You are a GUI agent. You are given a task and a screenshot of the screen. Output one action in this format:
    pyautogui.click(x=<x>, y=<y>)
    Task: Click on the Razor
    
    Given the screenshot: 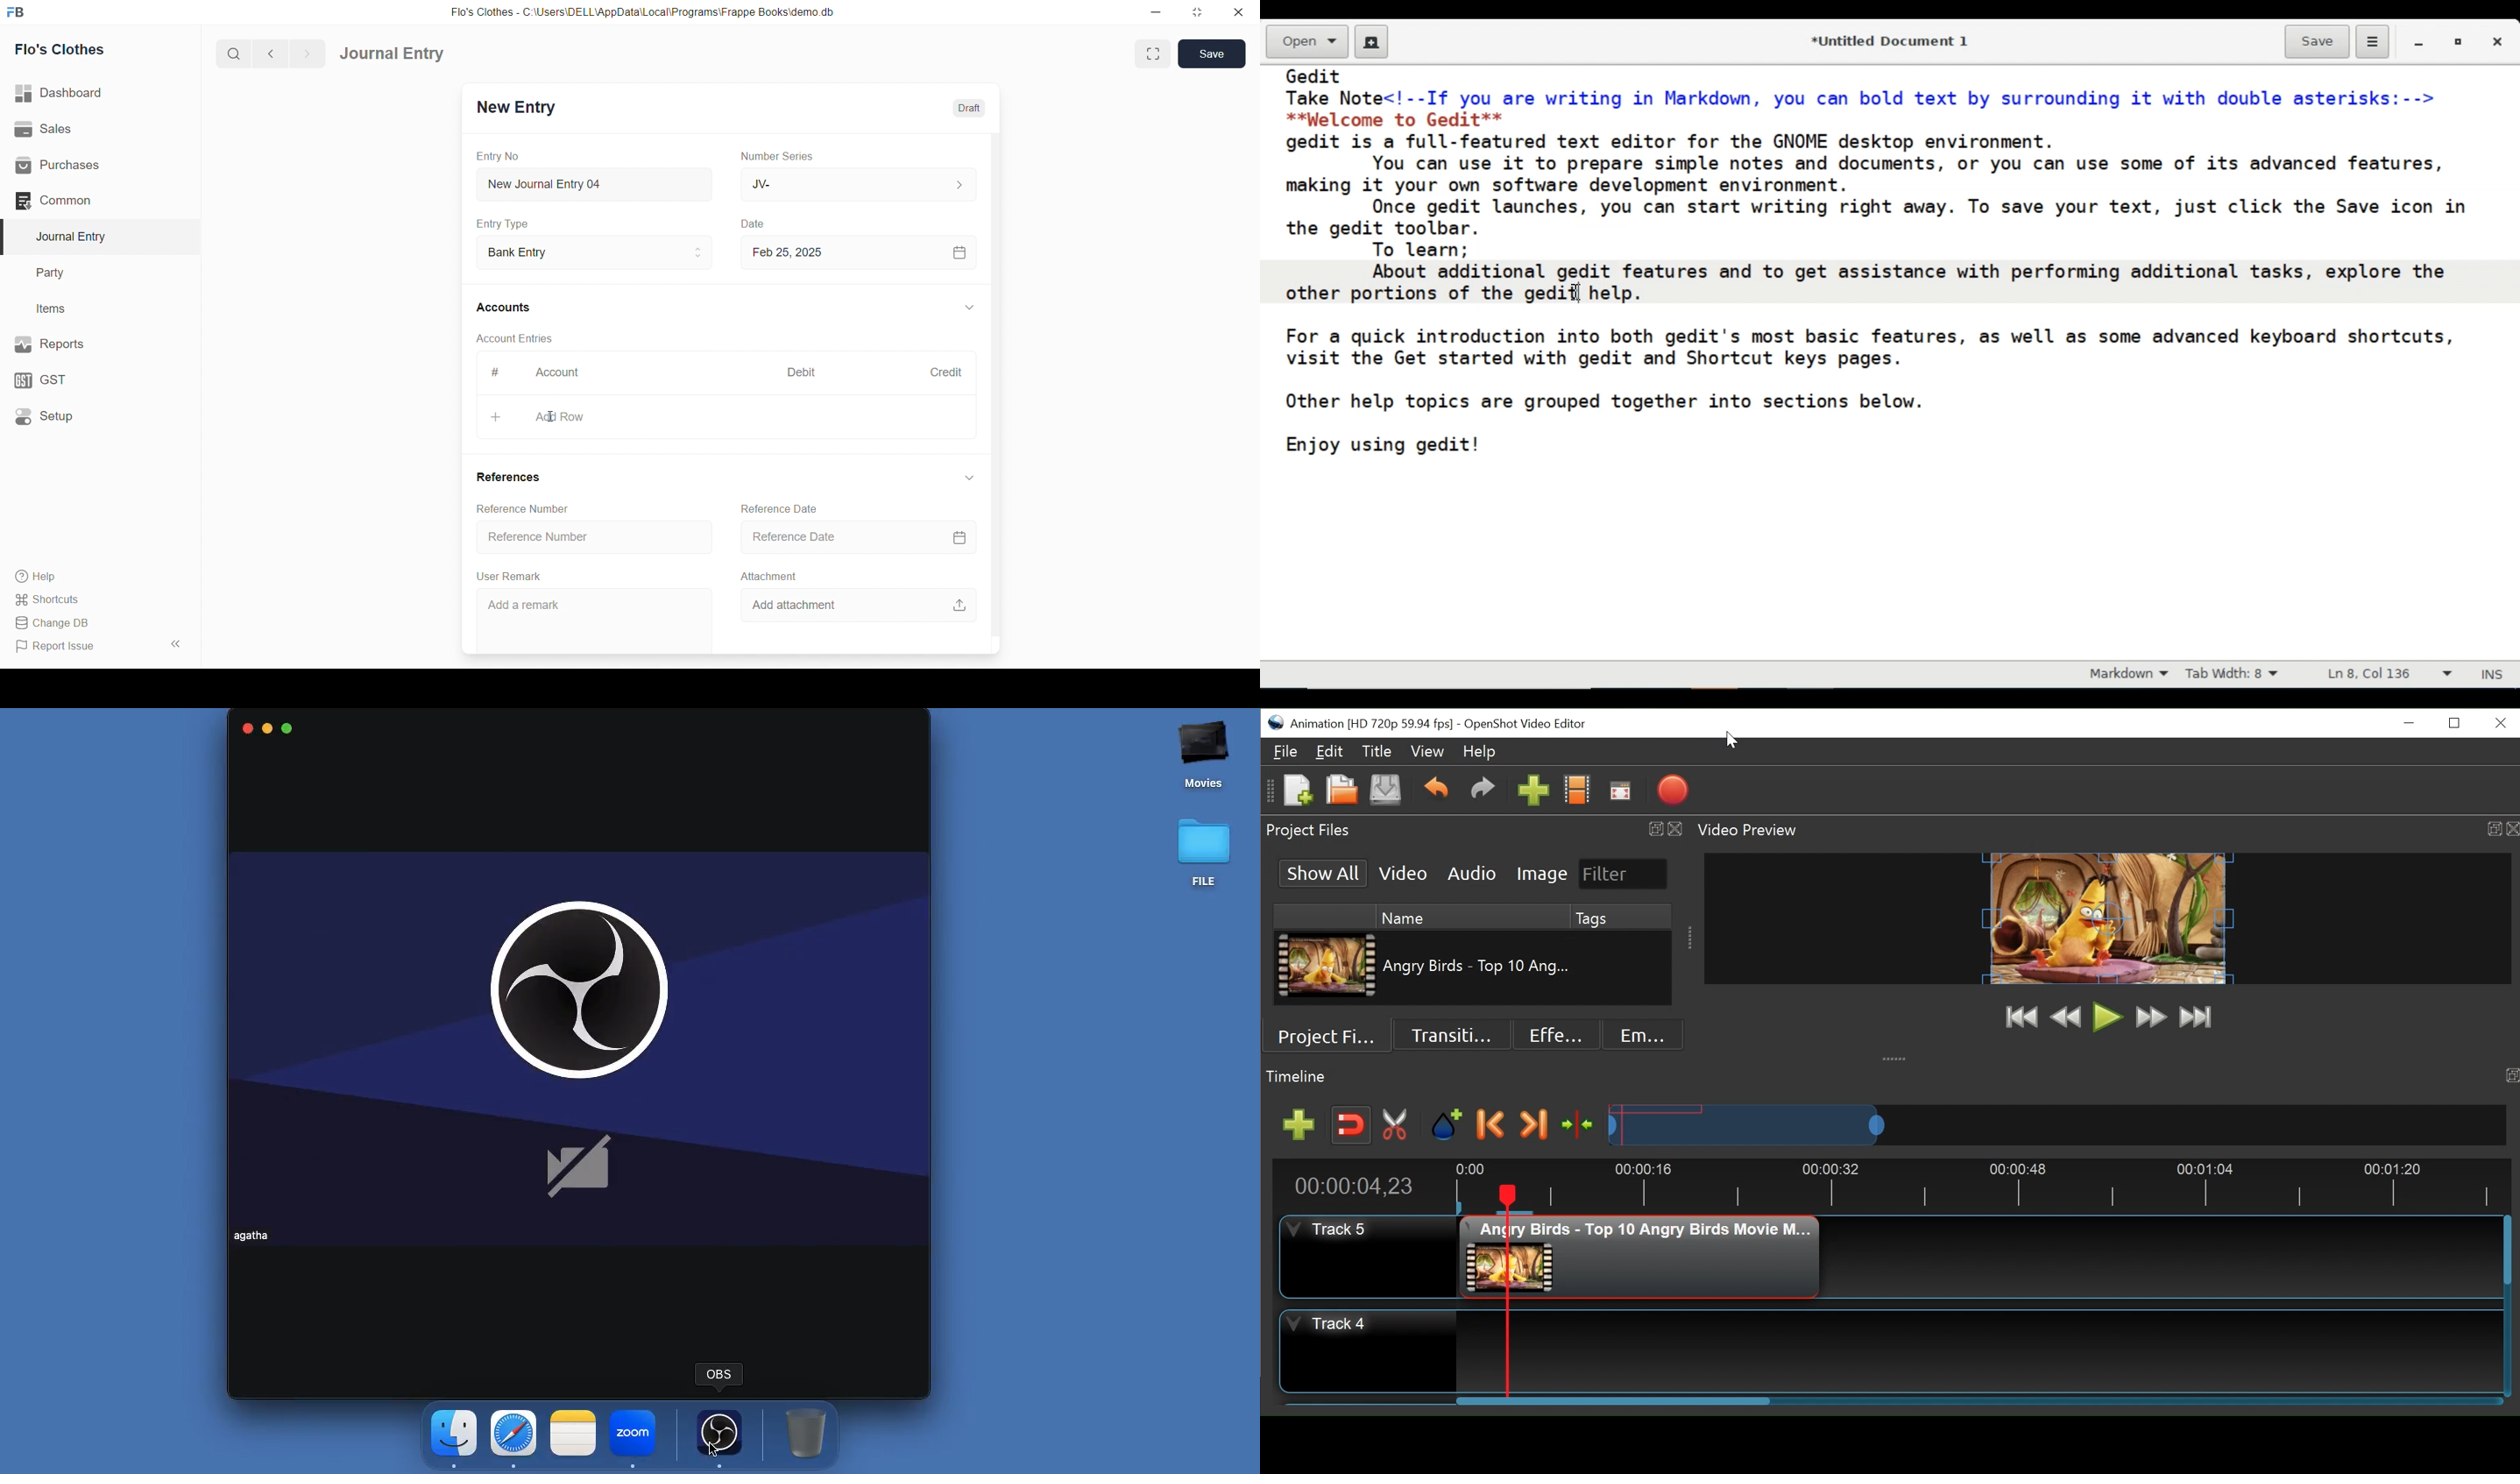 What is the action you would take?
    pyautogui.click(x=1396, y=1126)
    